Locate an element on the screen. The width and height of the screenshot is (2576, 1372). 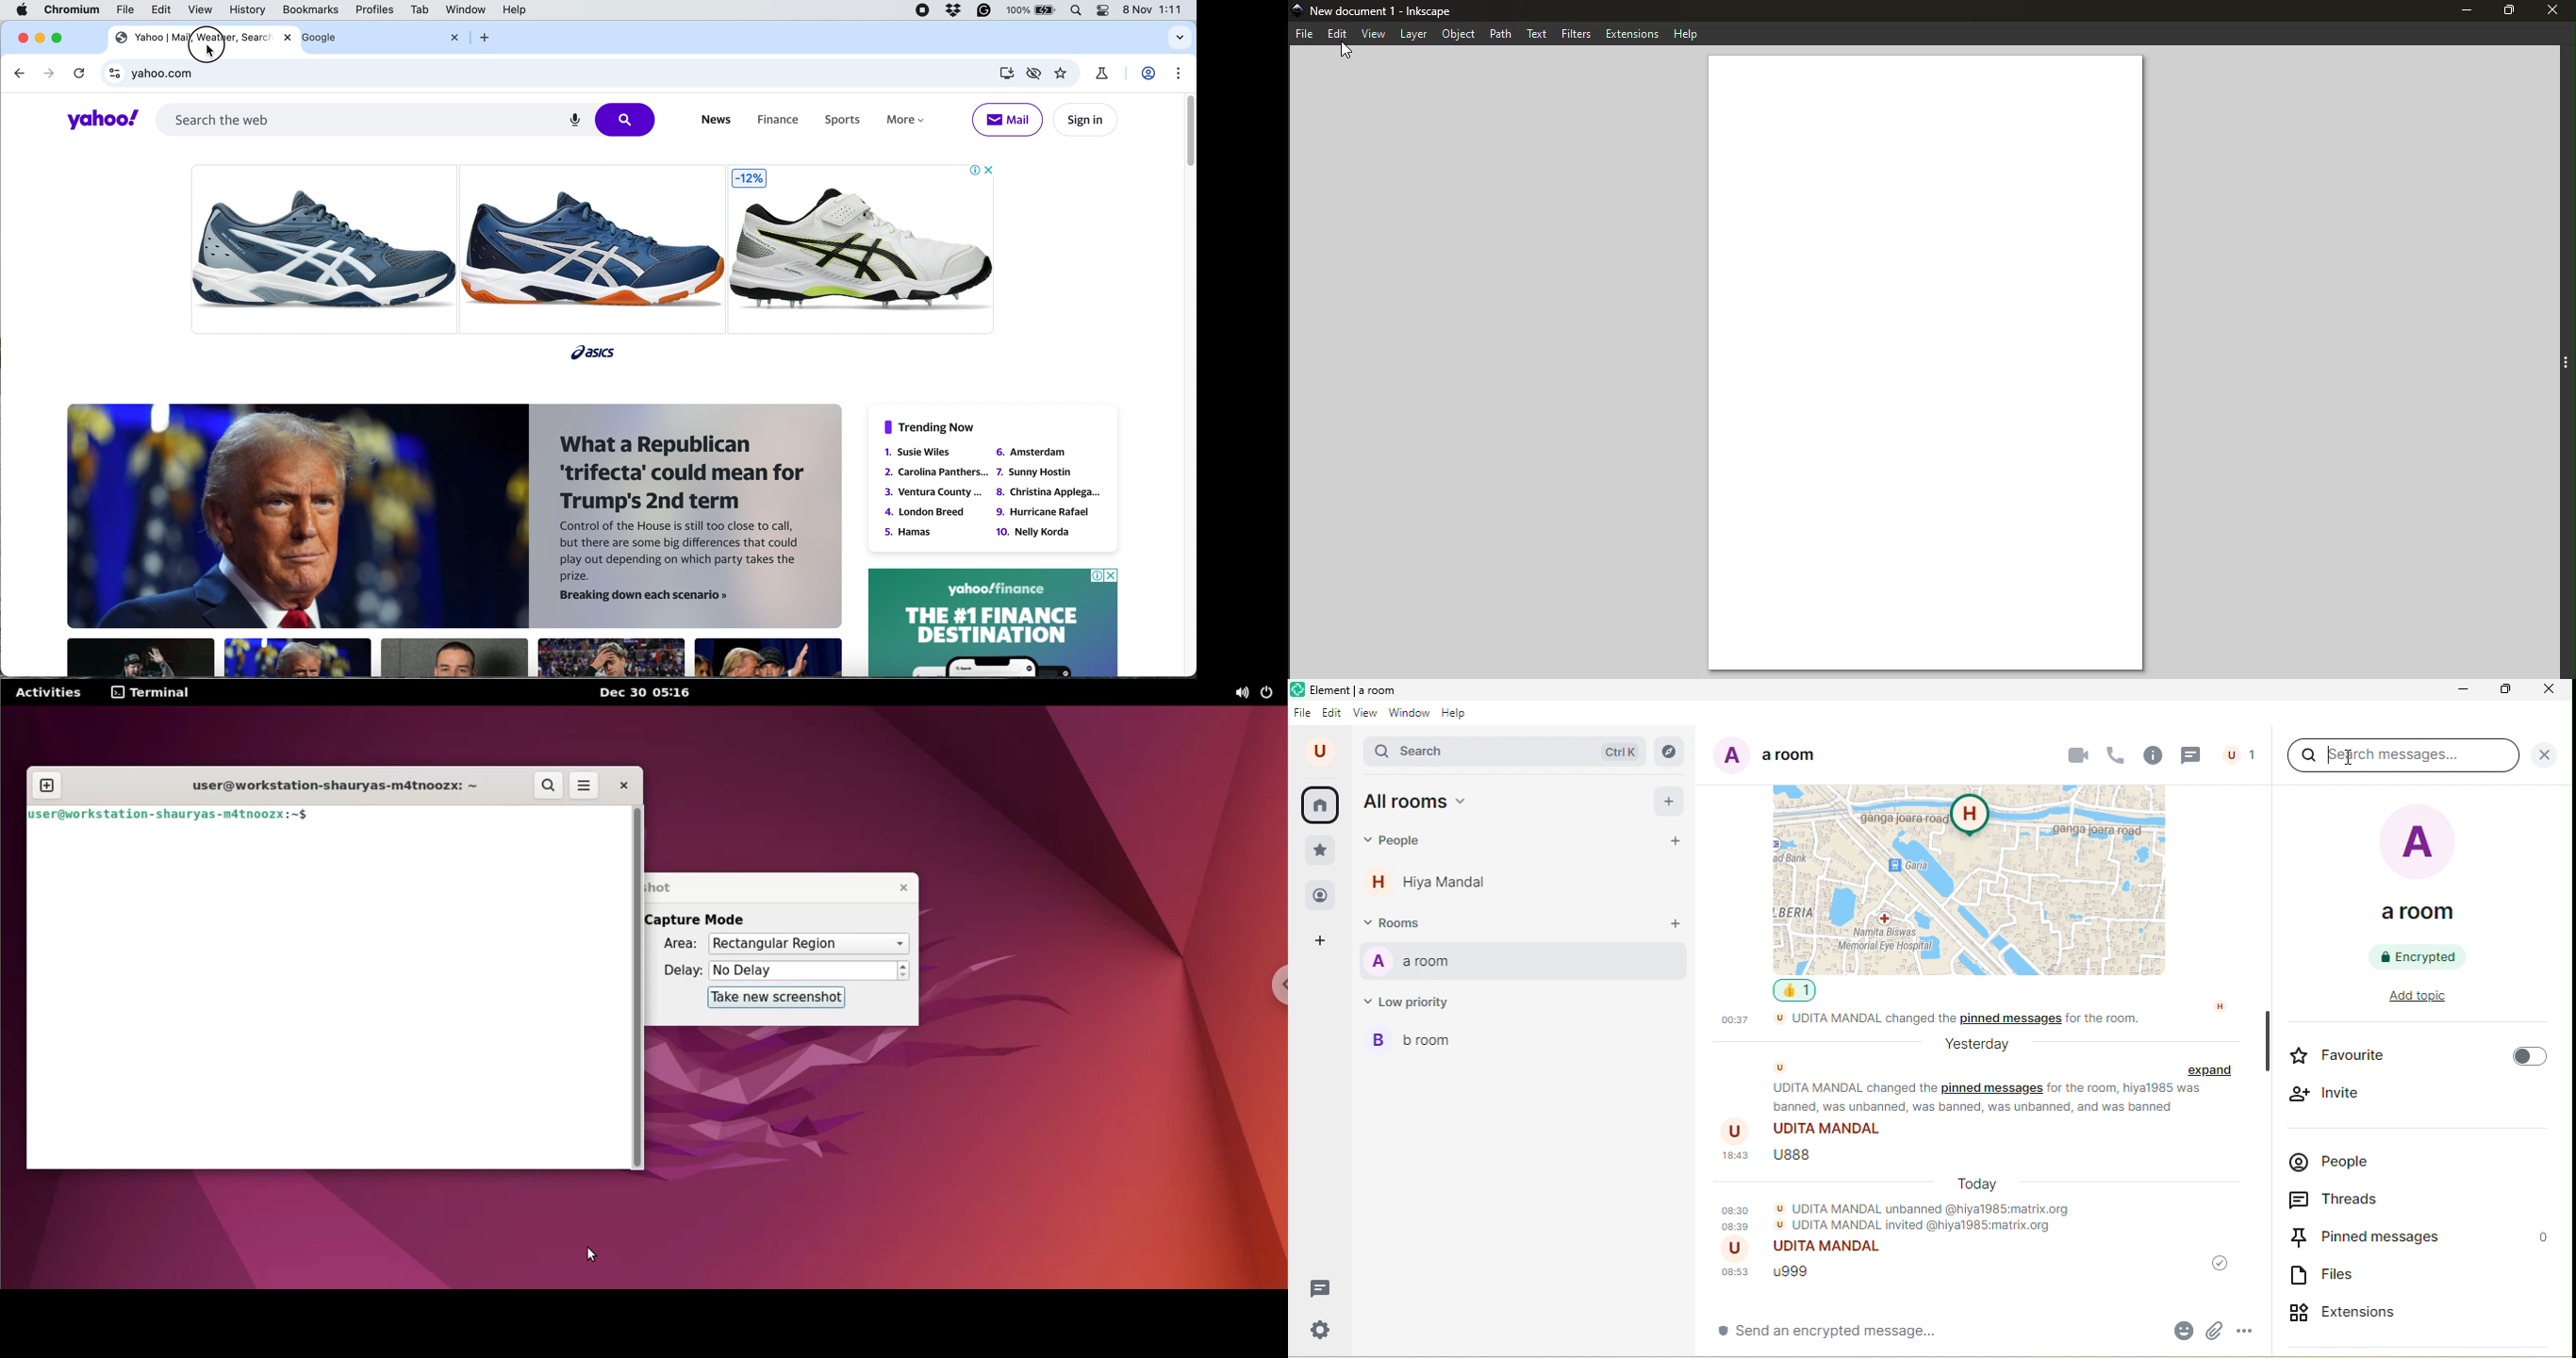
people is located at coordinates (2241, 753).